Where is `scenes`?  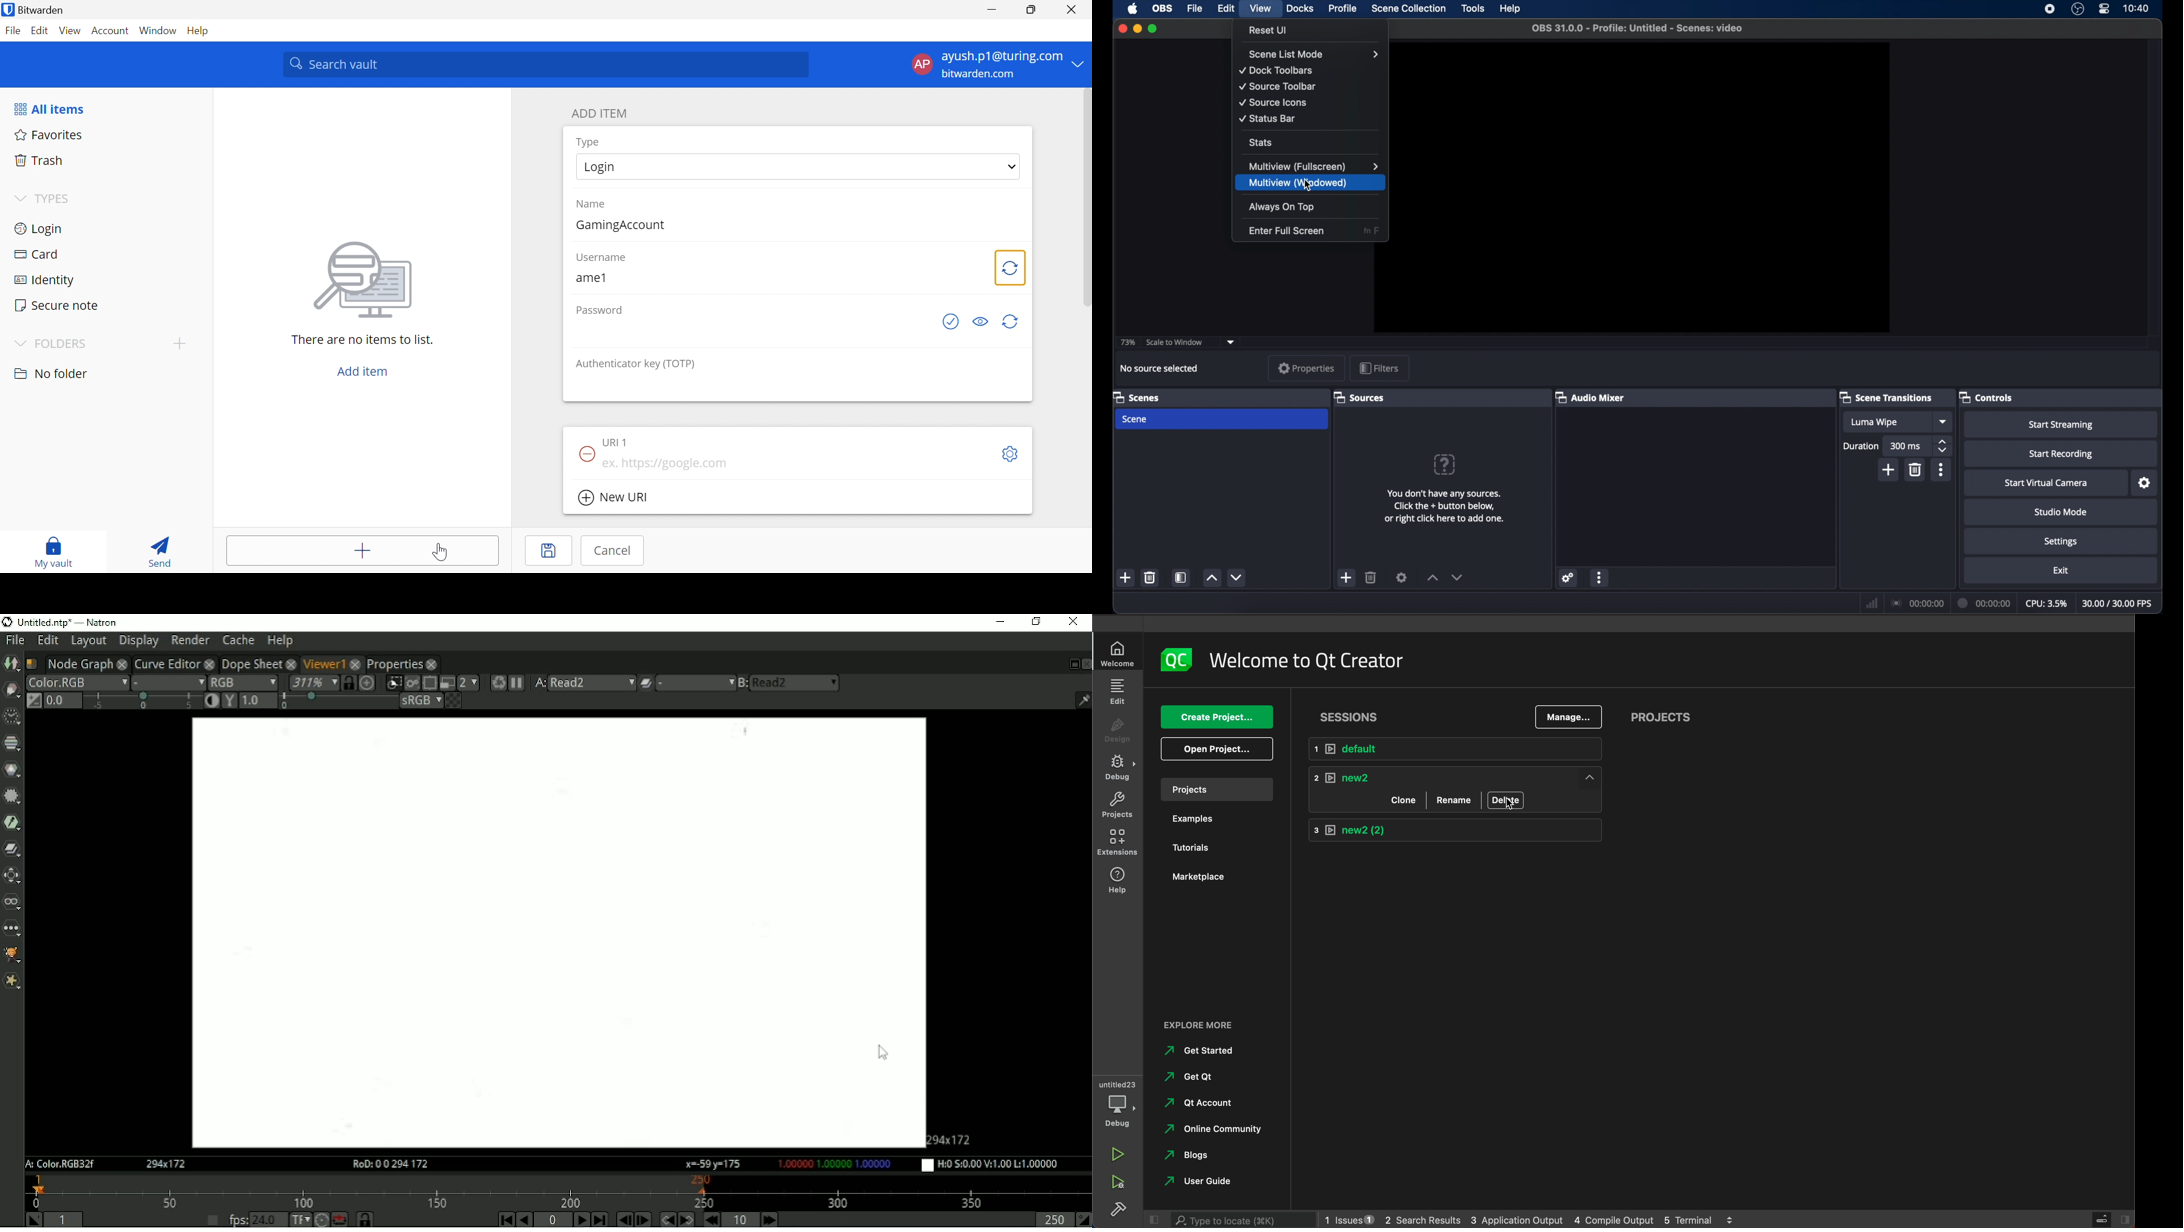 scenes is located at coordinates (1136, 397).